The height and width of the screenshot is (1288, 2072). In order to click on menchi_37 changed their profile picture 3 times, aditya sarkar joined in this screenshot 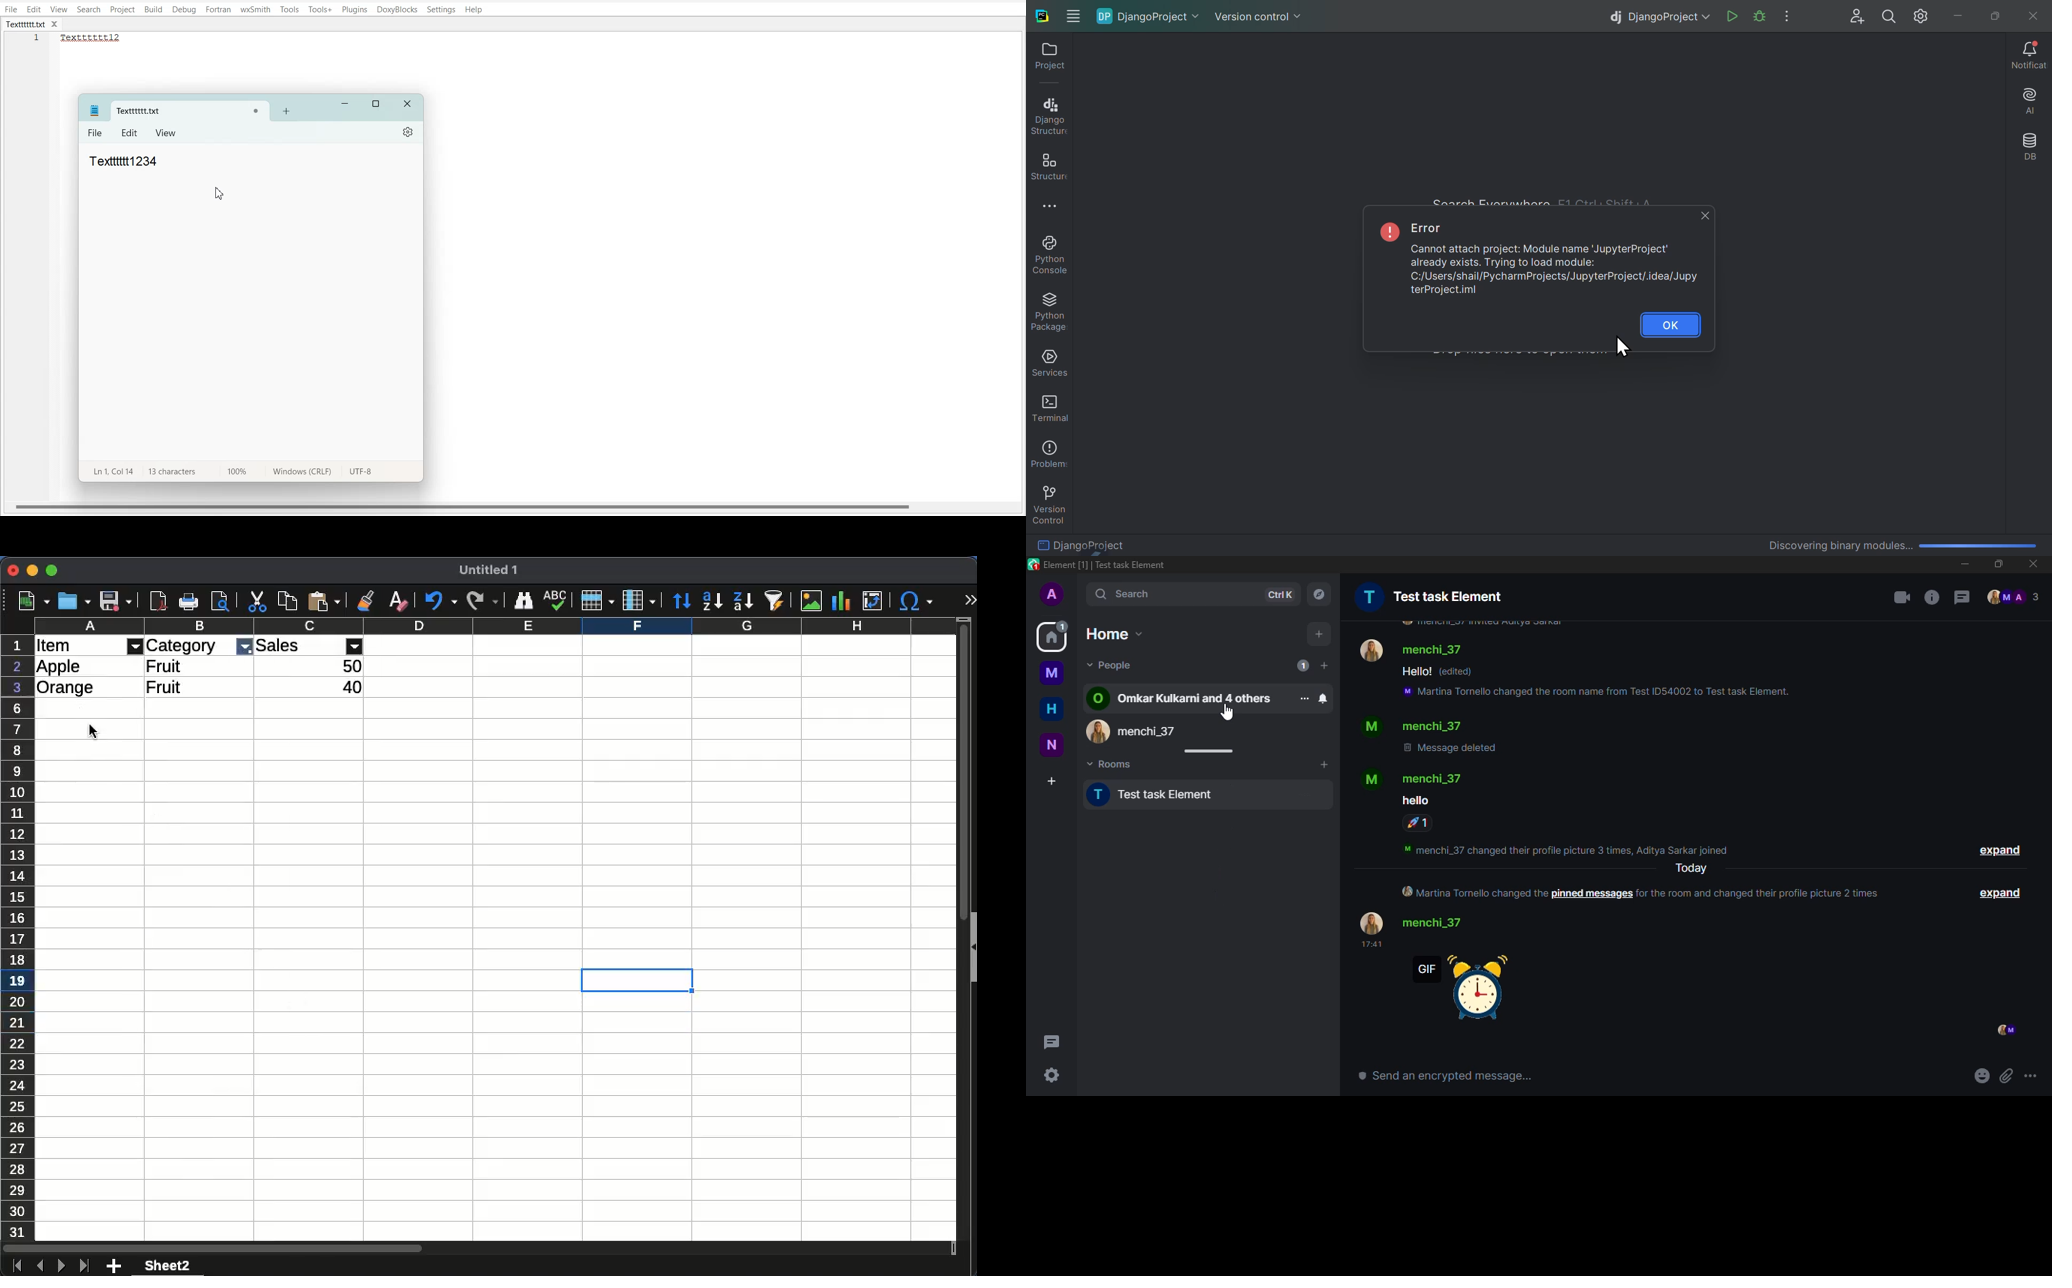, I will do `click(1566, 850)`.